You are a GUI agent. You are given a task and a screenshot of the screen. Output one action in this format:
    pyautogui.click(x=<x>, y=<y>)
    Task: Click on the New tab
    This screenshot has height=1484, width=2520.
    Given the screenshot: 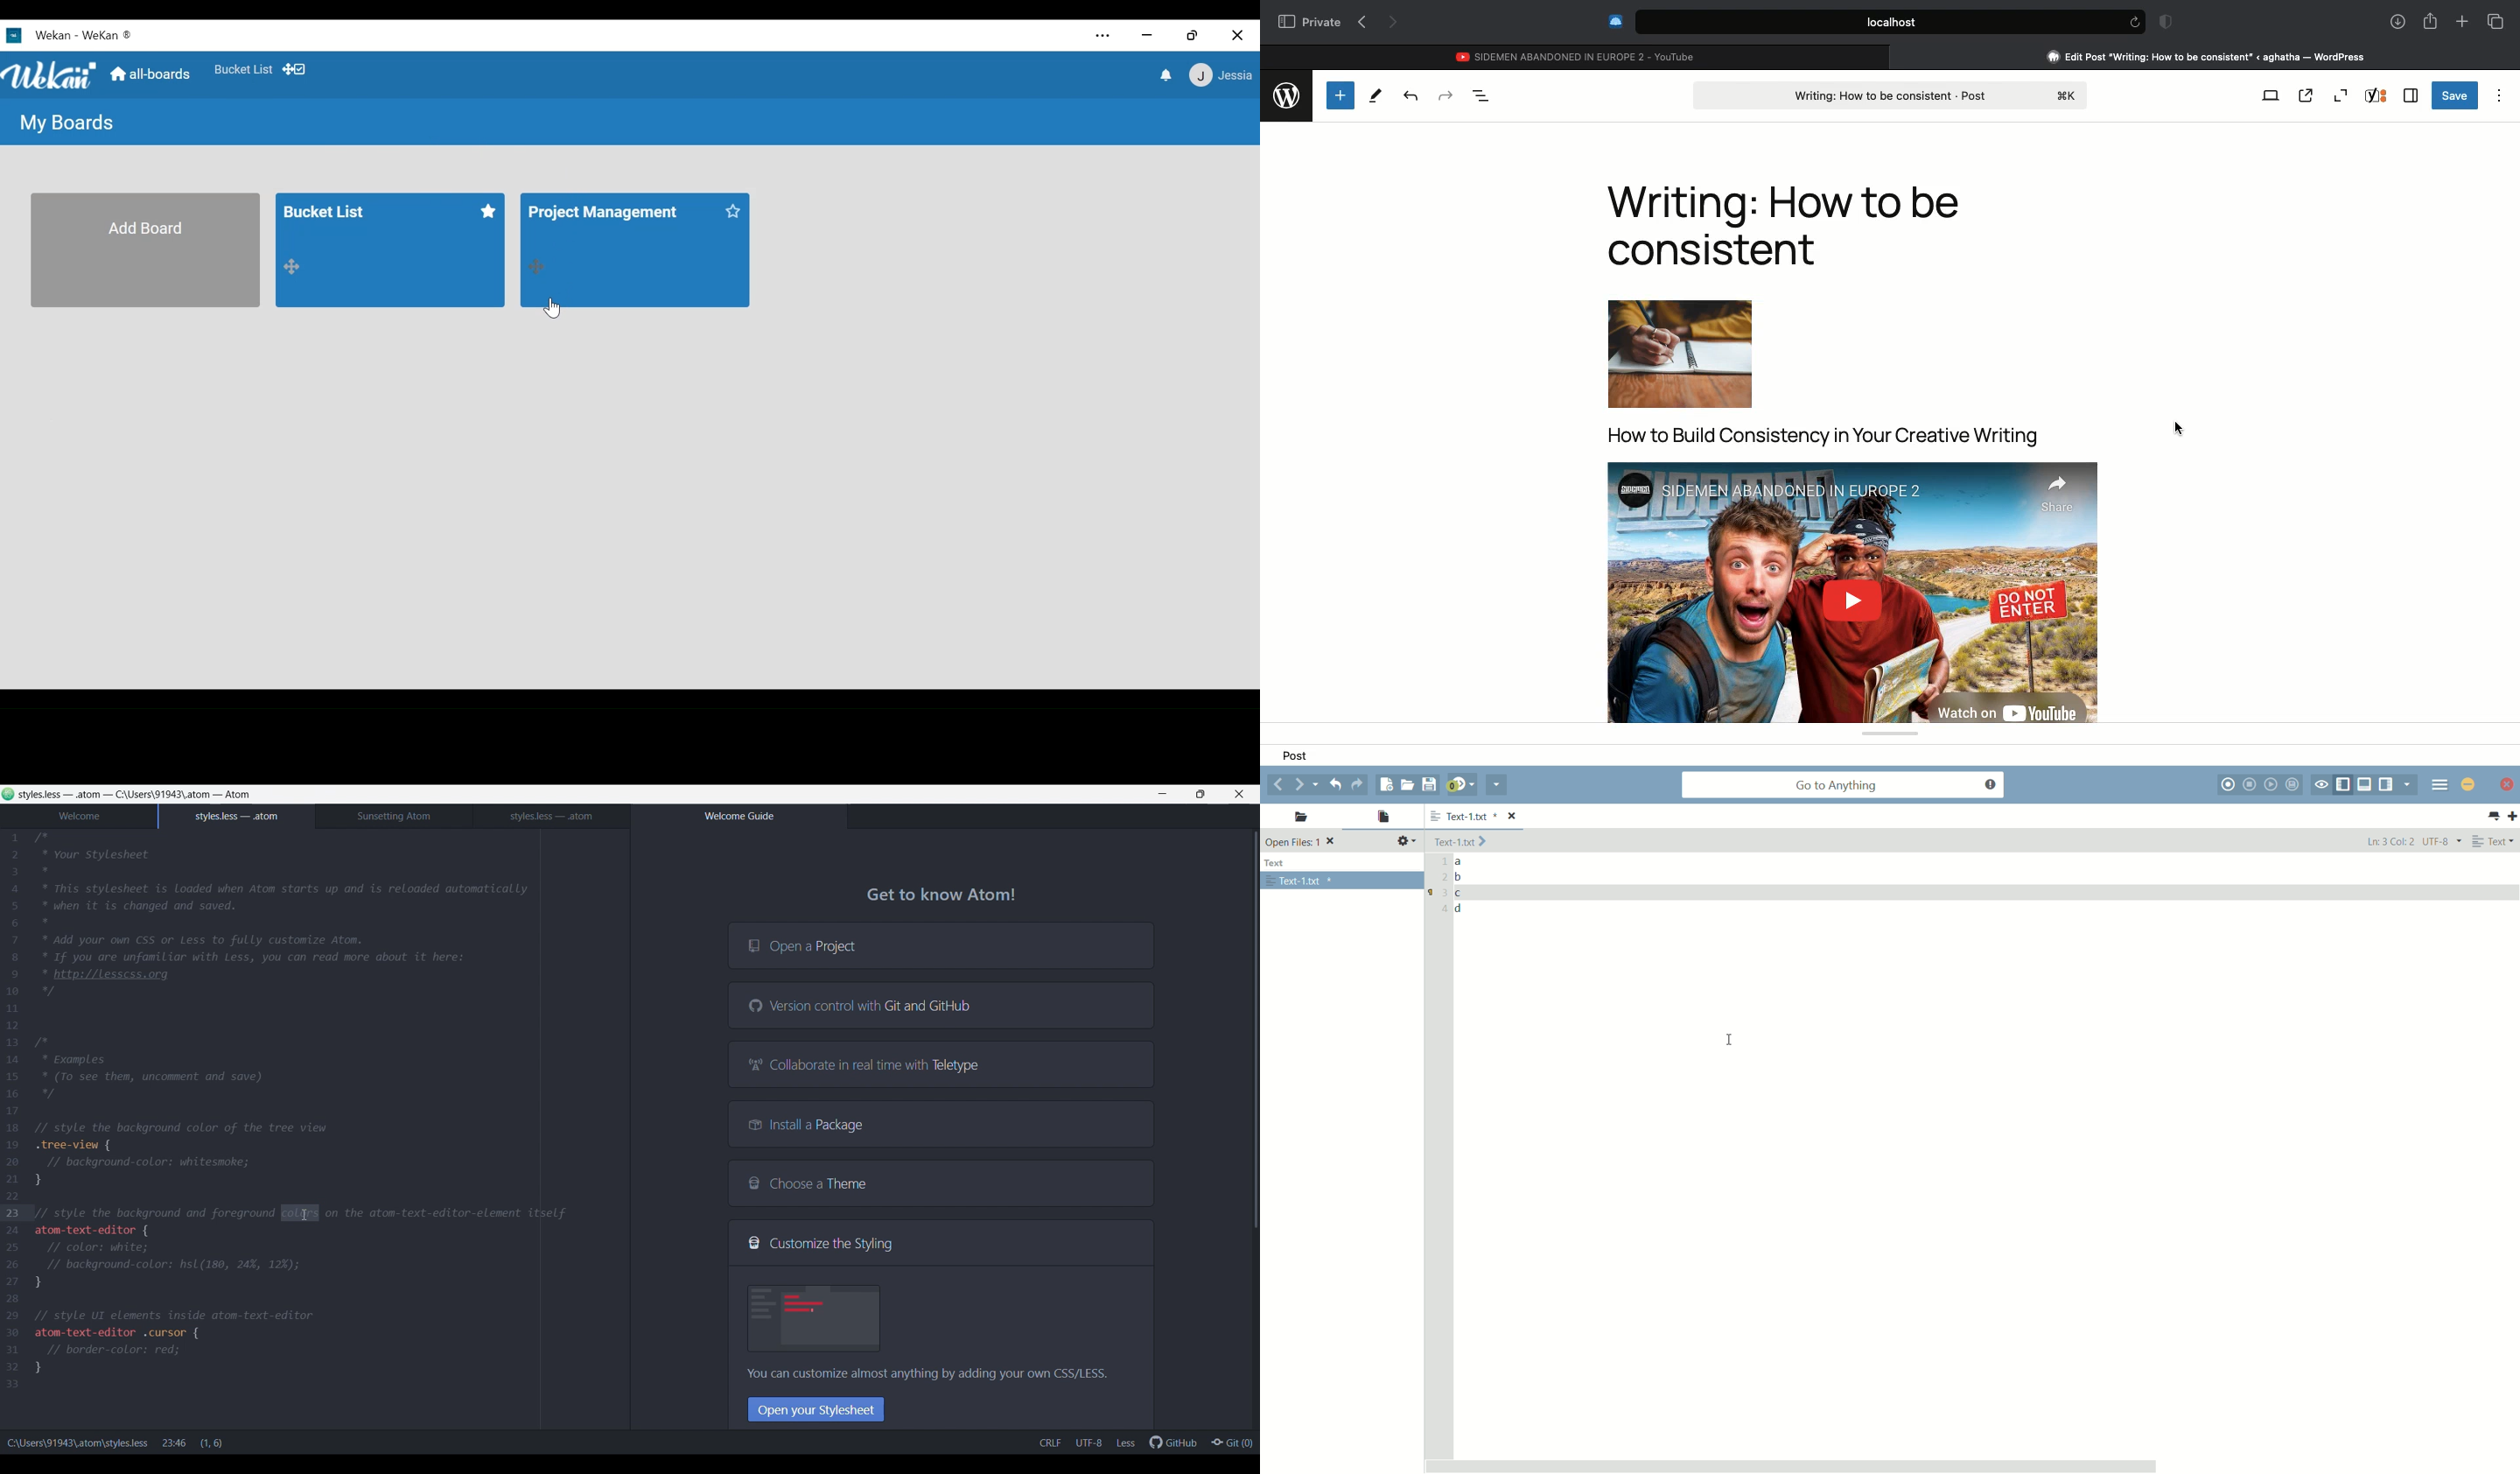 What is the action you would take?
    pyautogui.click(x=2462, y=22)
    